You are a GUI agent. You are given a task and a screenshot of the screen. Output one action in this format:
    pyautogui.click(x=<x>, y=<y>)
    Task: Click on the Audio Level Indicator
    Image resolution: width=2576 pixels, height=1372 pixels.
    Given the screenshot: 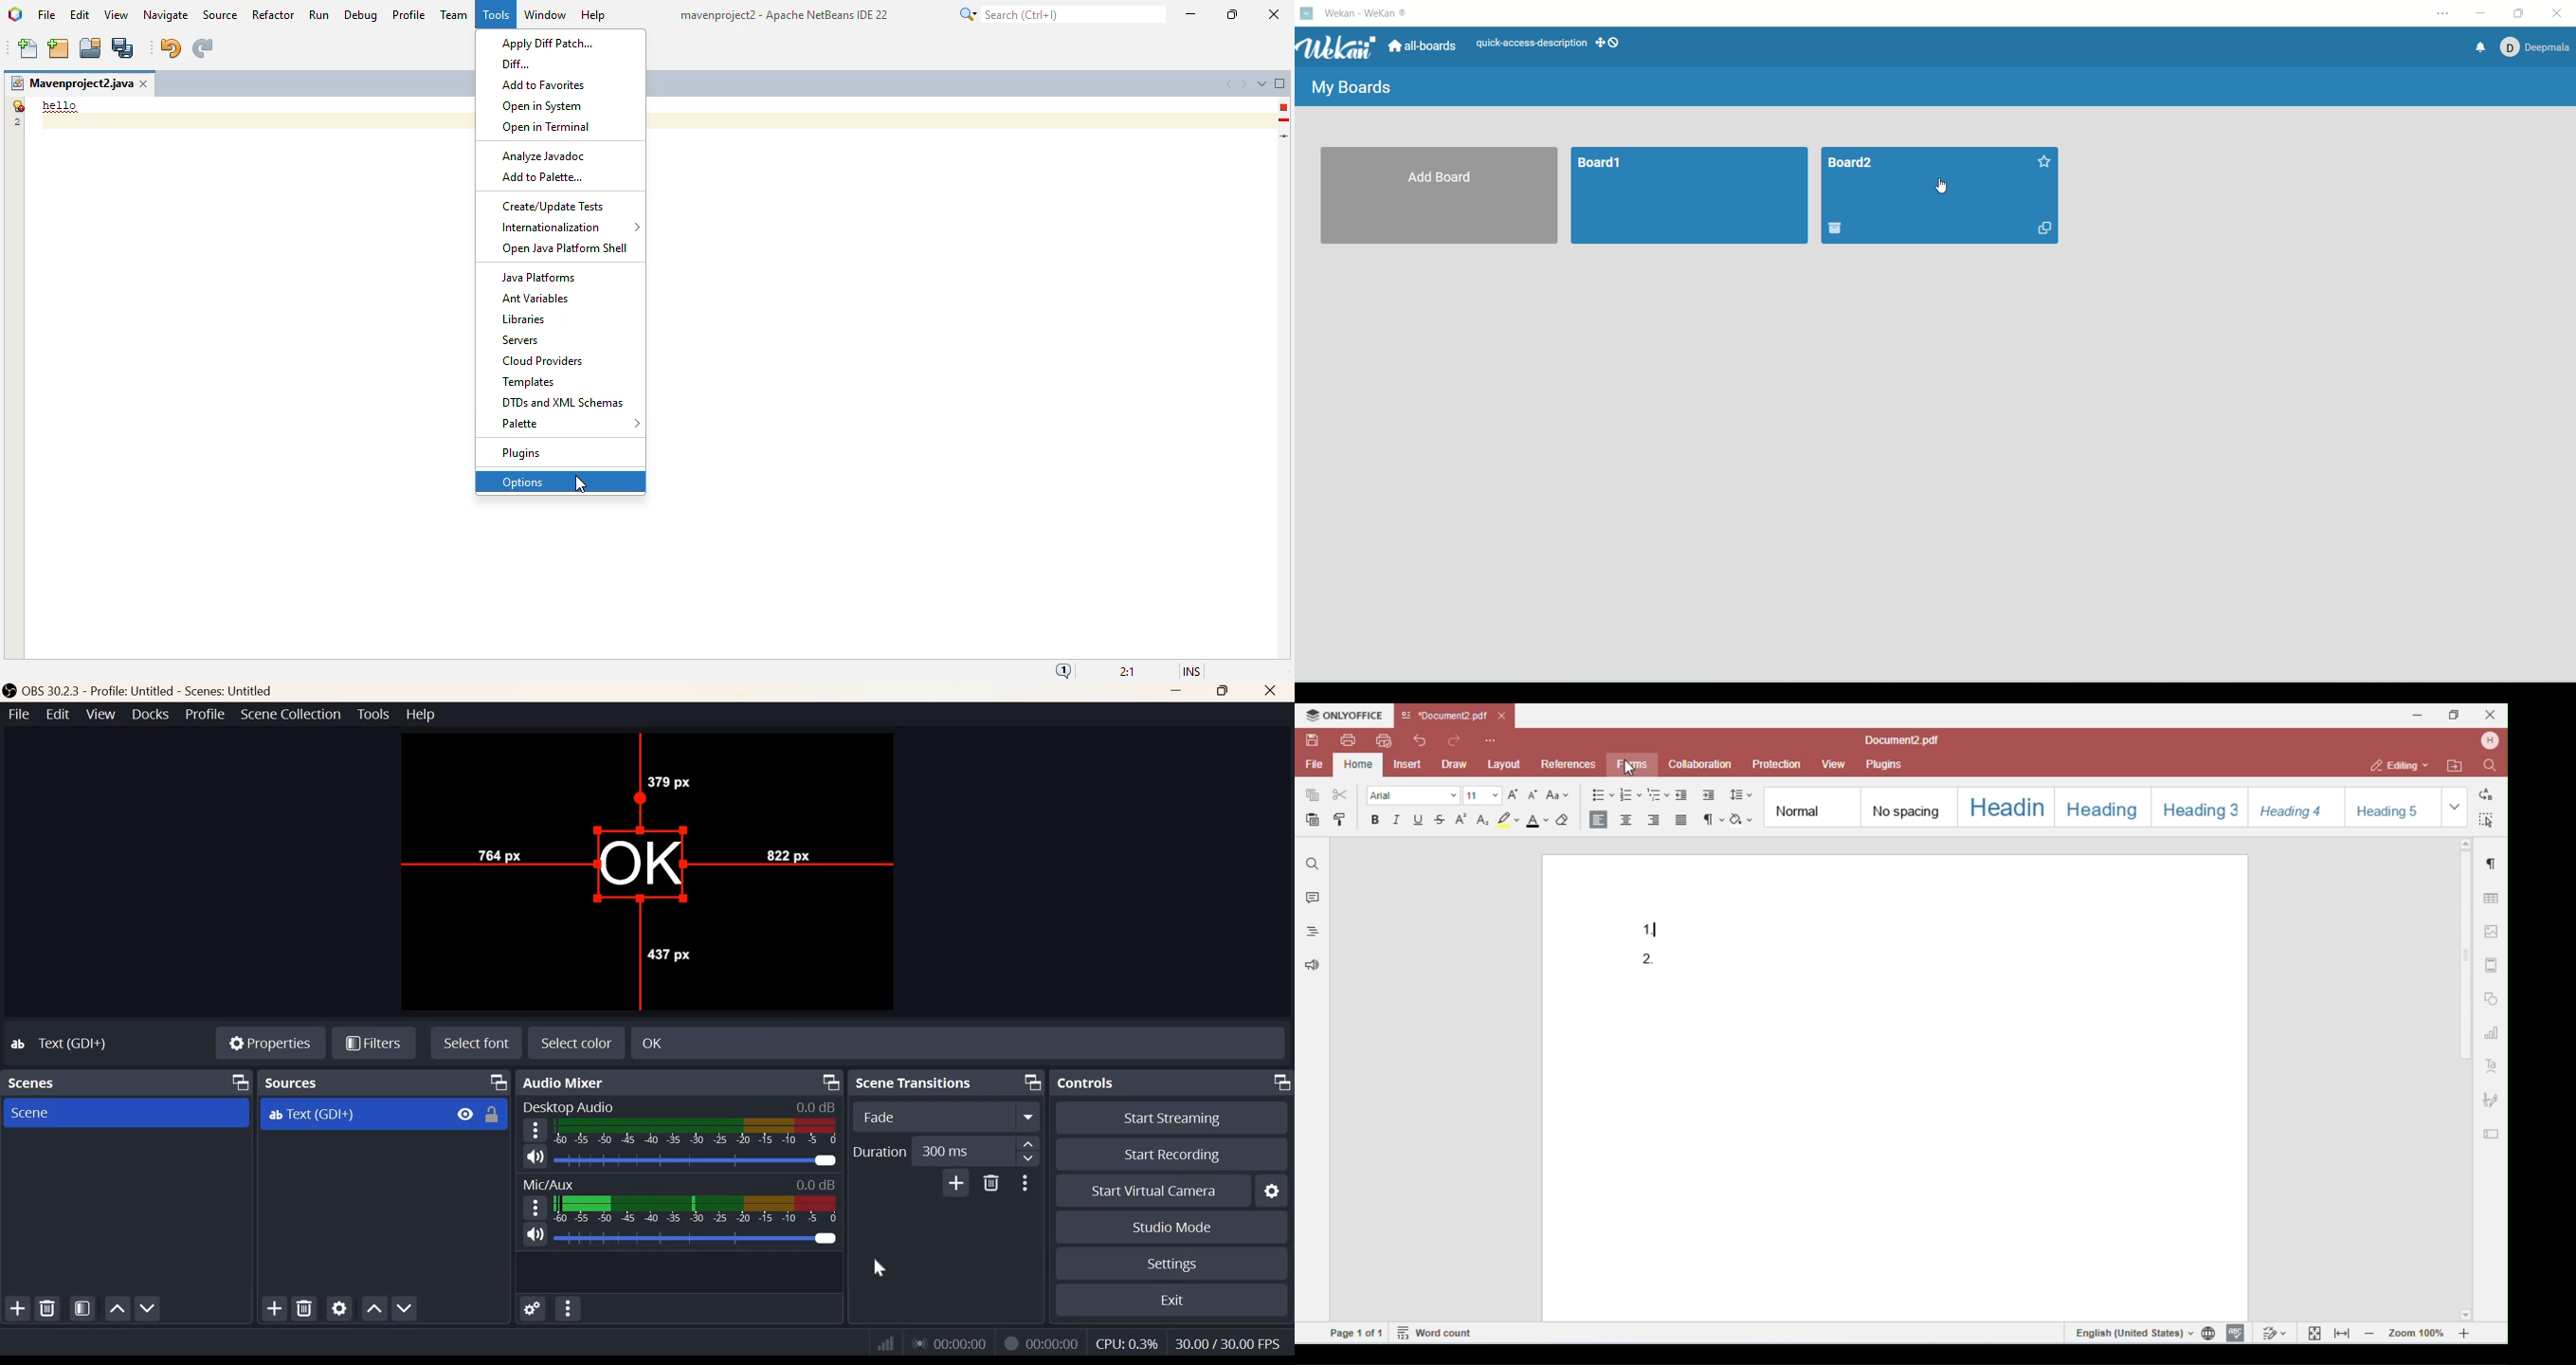 What is the action you would take?
    pyautogui.click(x=814, y=1107)
    